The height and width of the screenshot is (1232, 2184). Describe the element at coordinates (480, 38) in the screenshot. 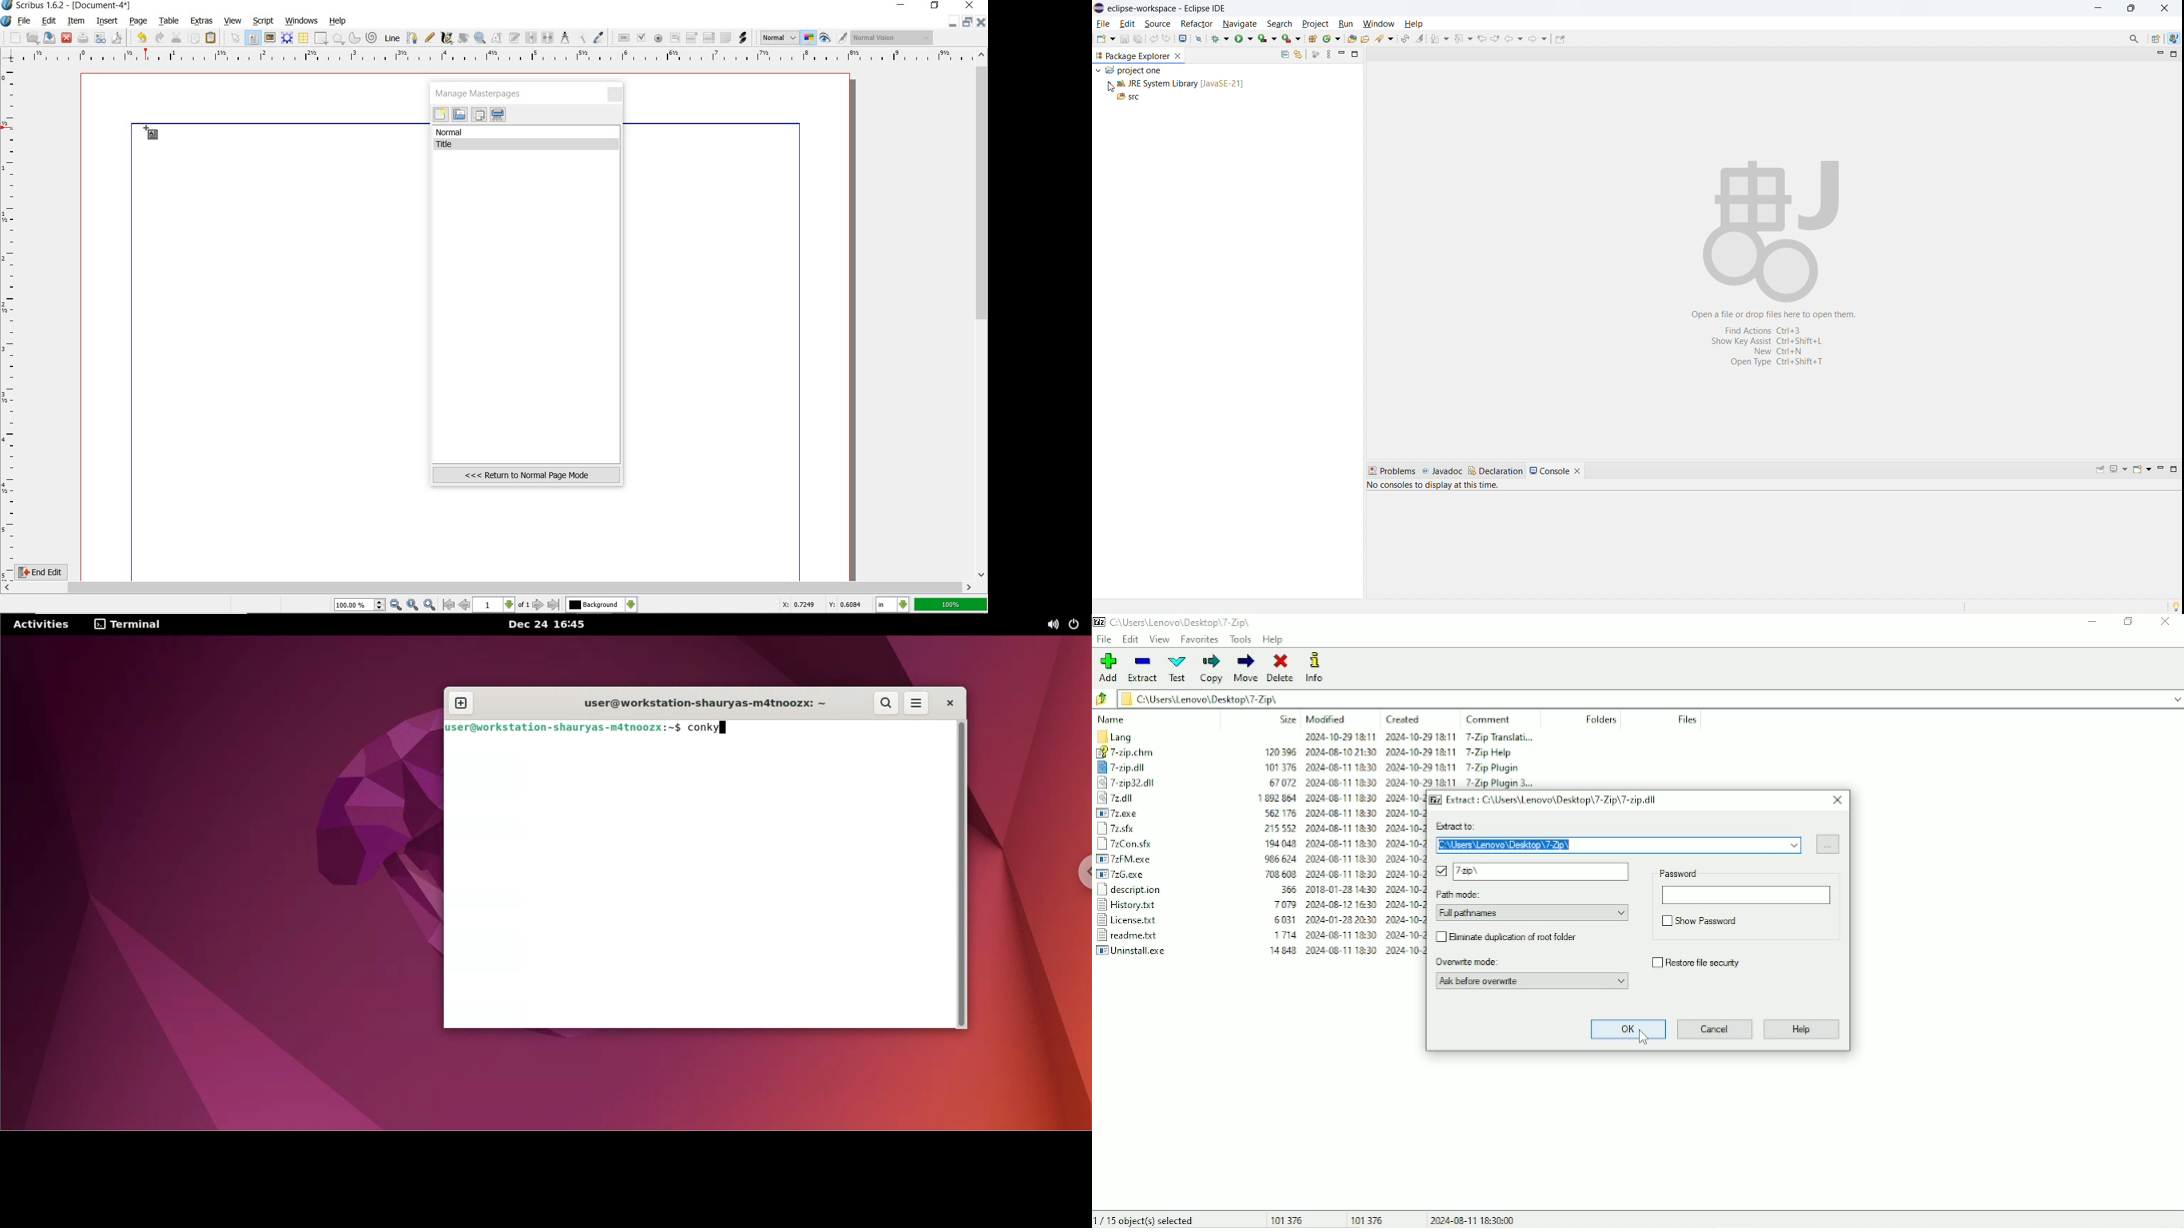

I see `zoom in or zoom out` at that location.